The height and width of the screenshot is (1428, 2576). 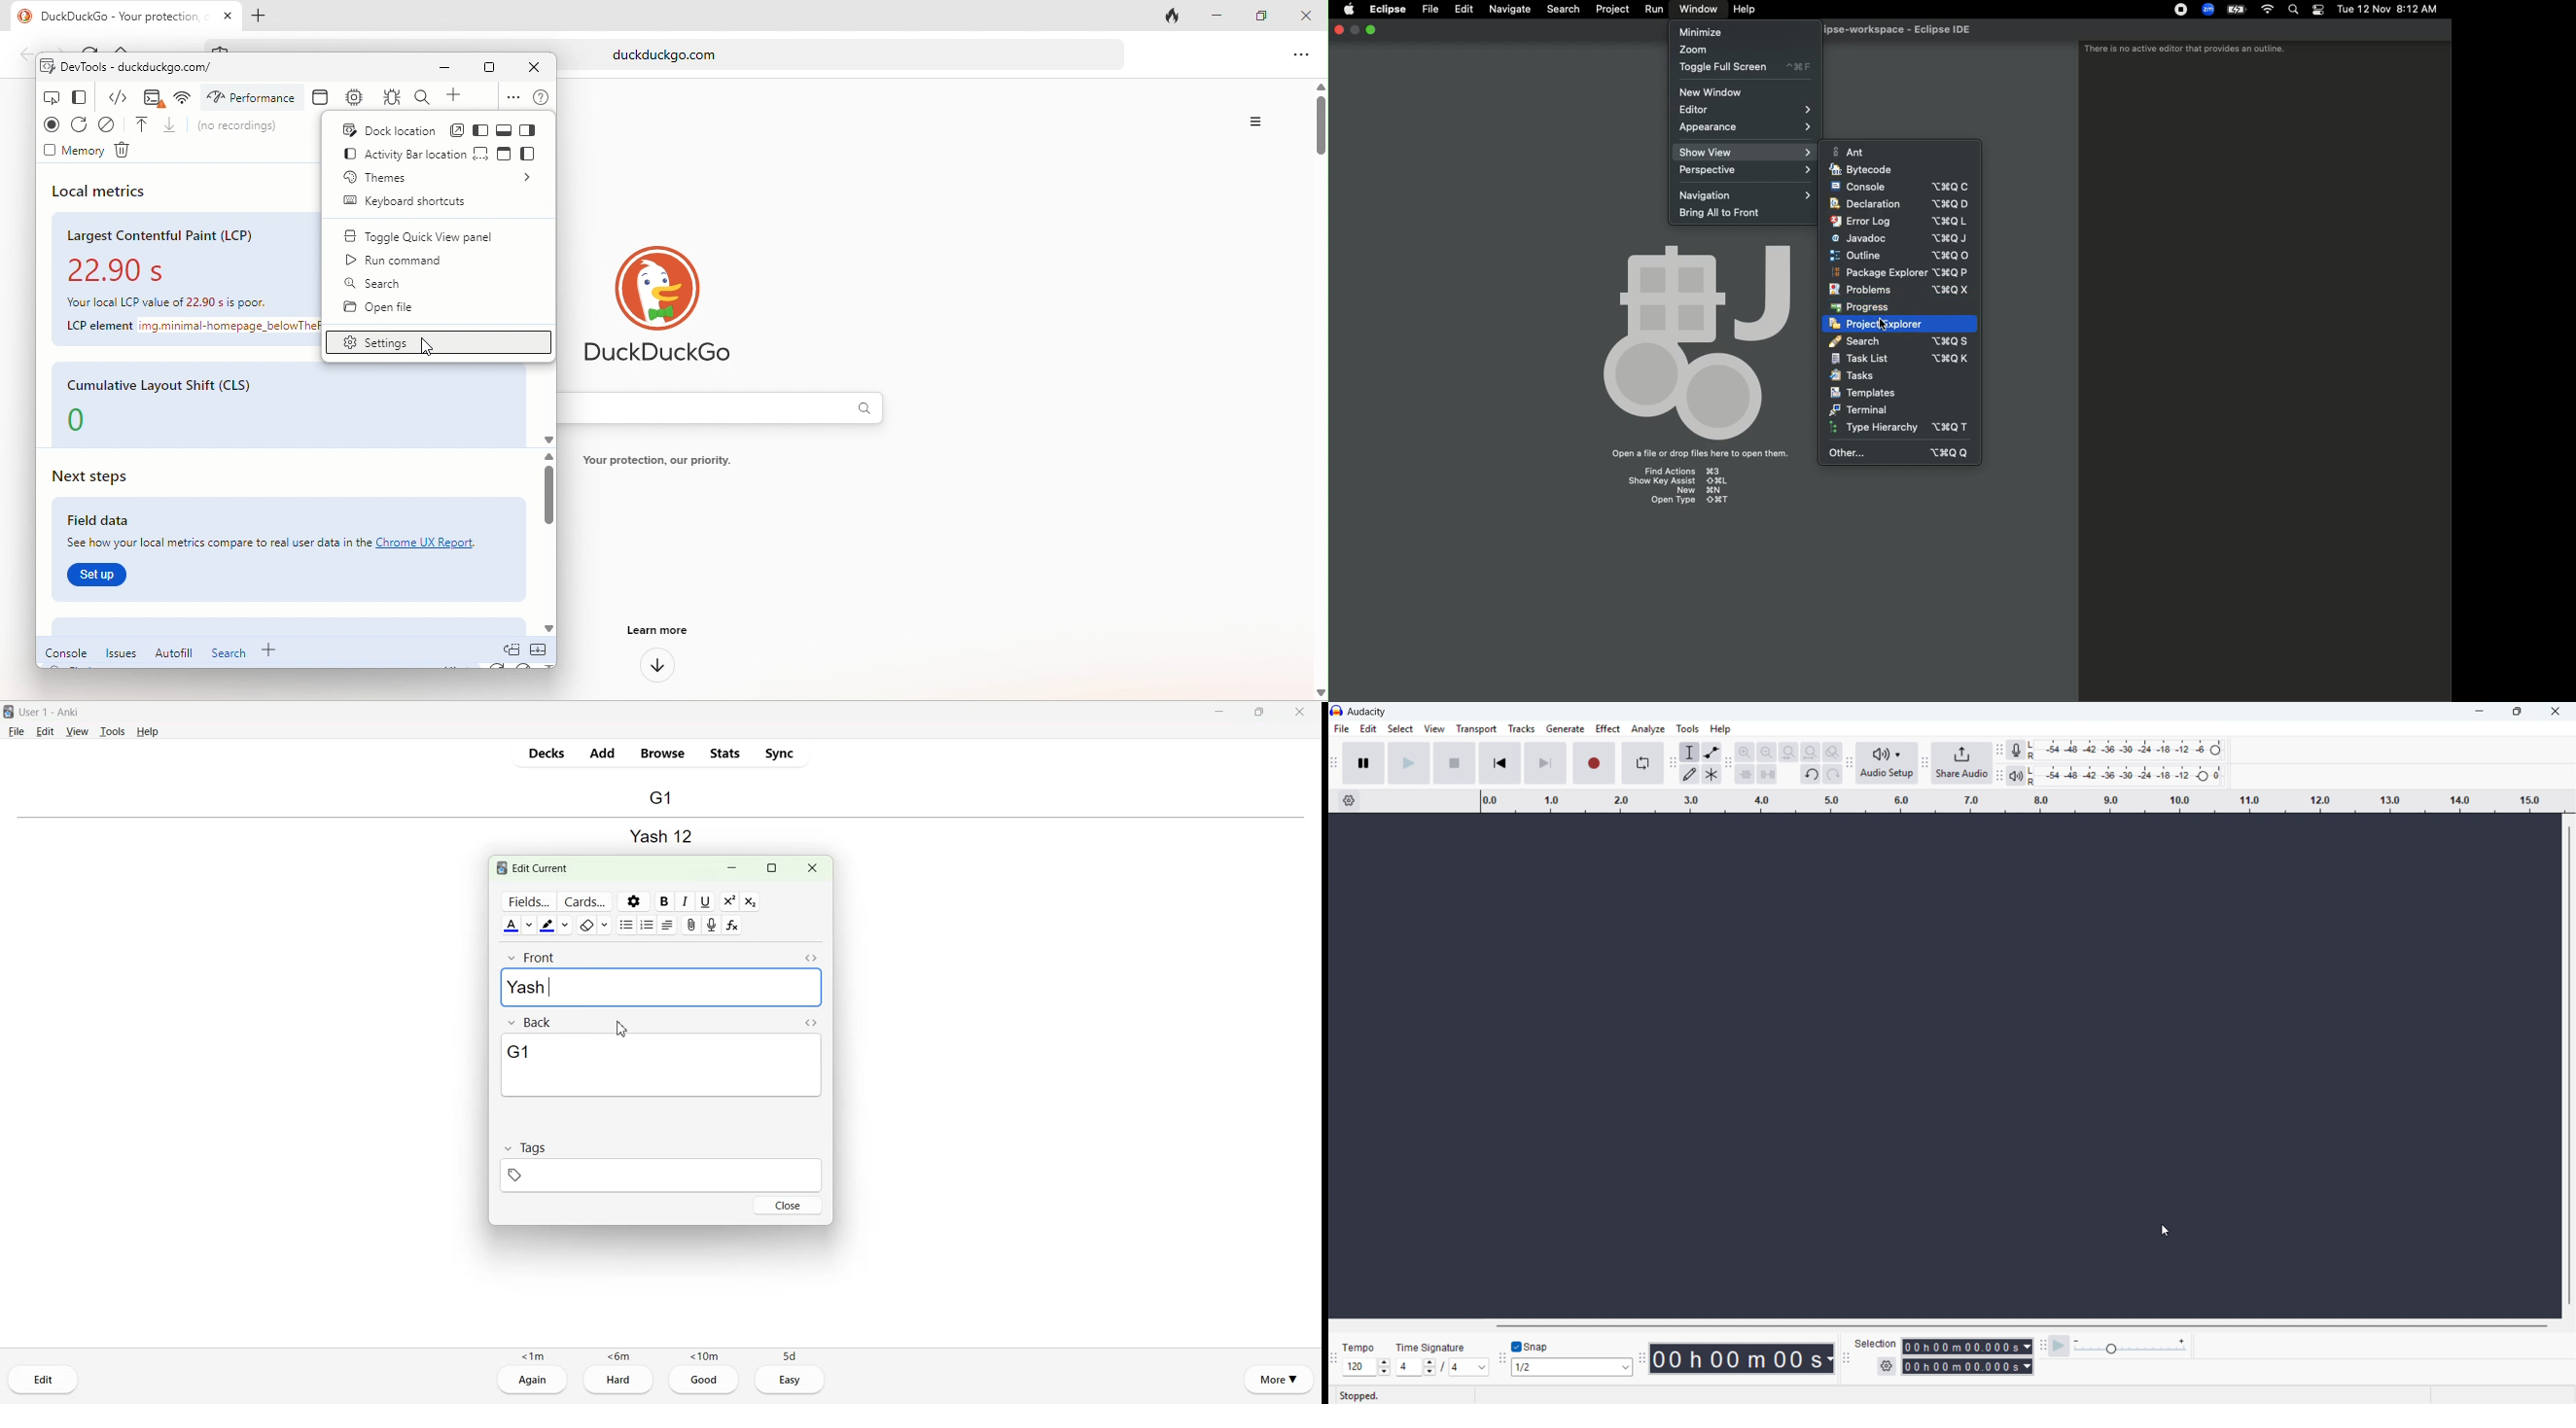 I want to click on Appearance, so click(x=1746, y=129).